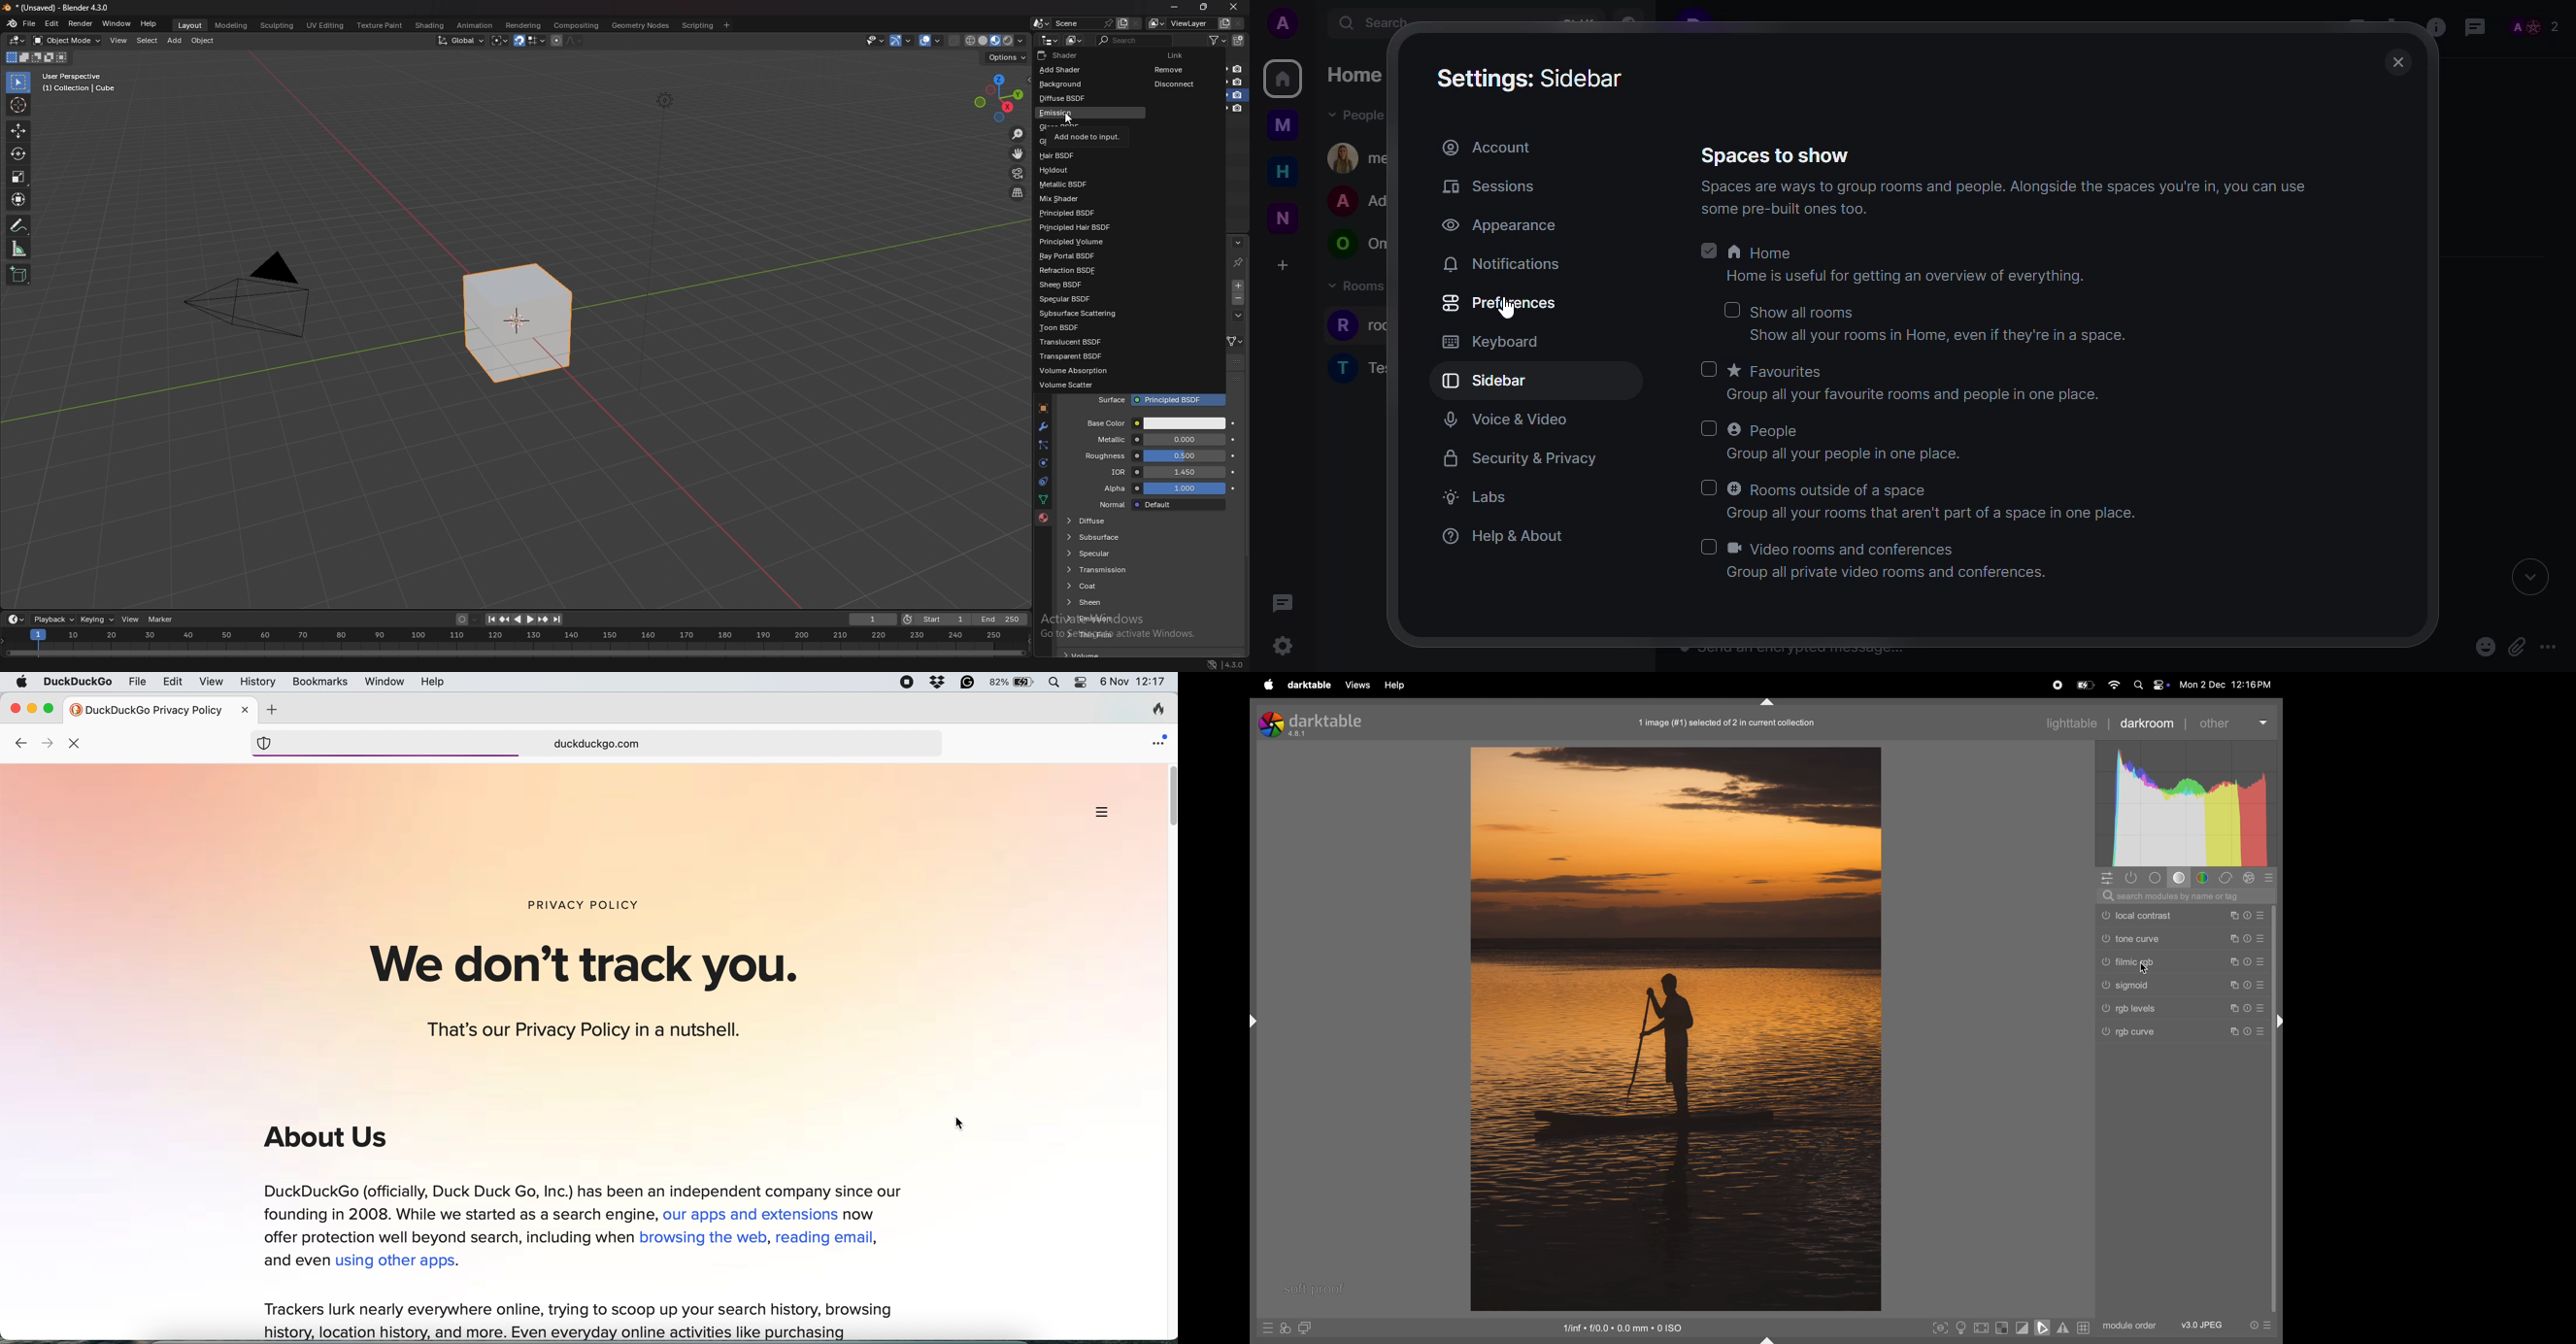 The height and width of the screenshot is (1344, 2576). Describe the element at coordinates (1361, 366) in the screenshot. I see `room` at that location.